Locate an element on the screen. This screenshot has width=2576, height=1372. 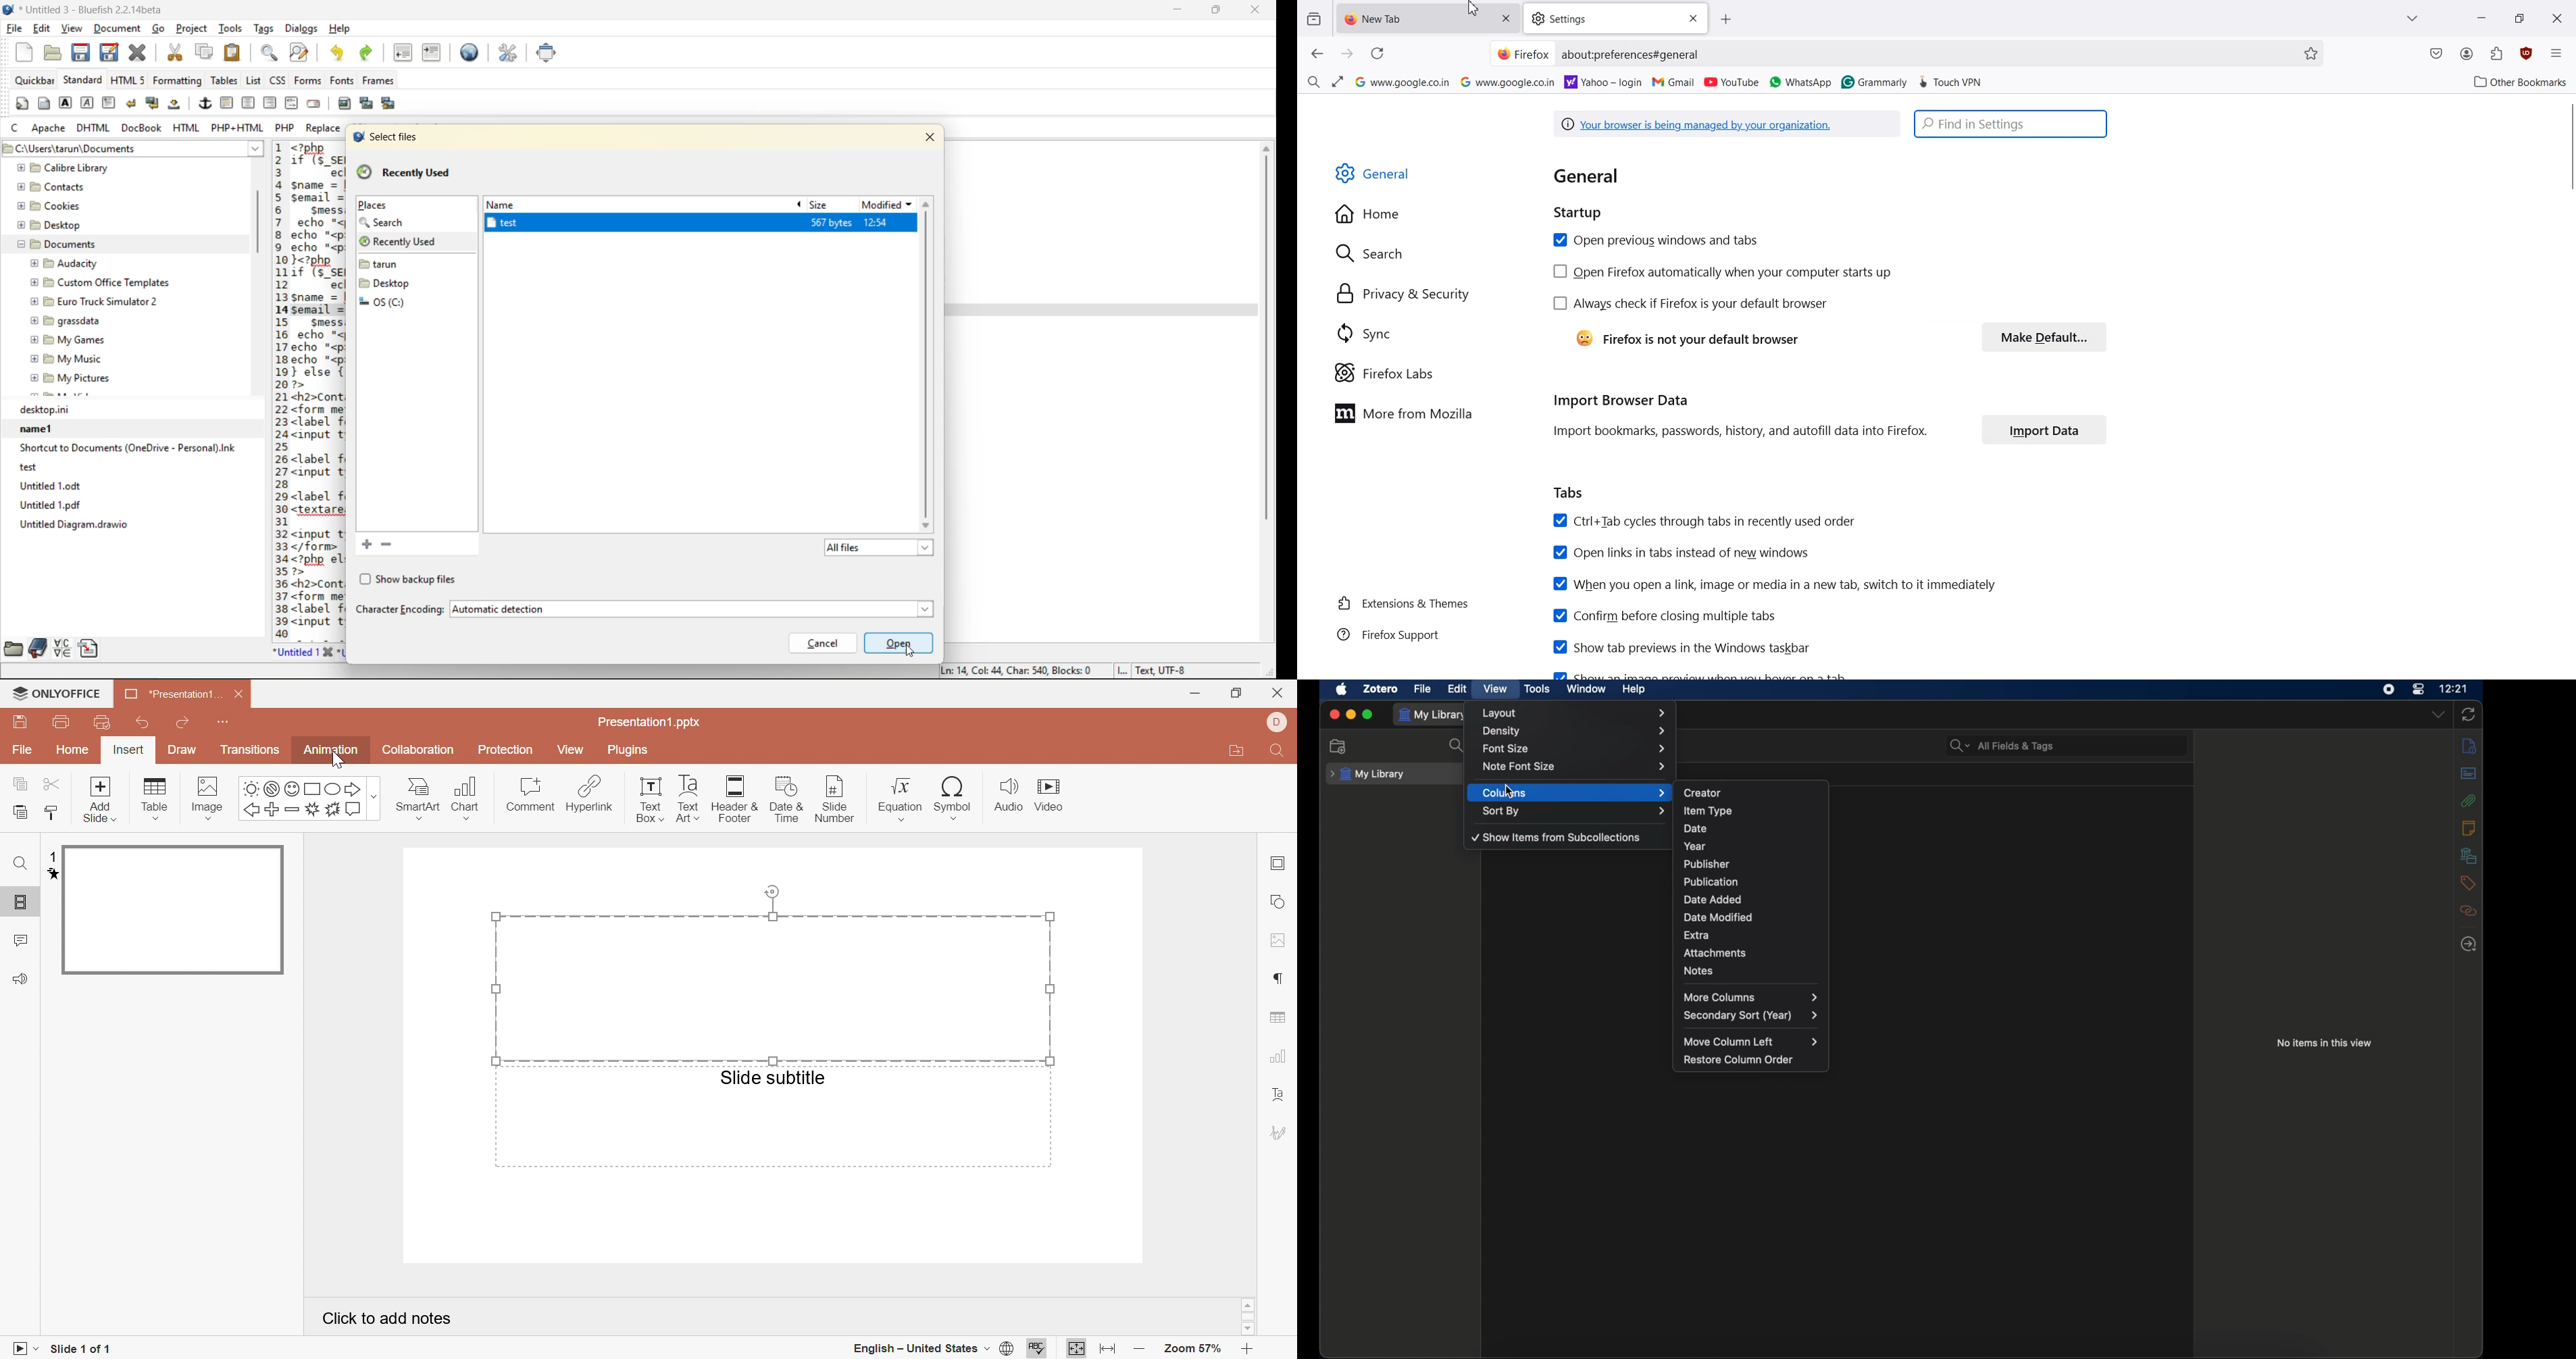
file size is located at coordinates (831, 223).